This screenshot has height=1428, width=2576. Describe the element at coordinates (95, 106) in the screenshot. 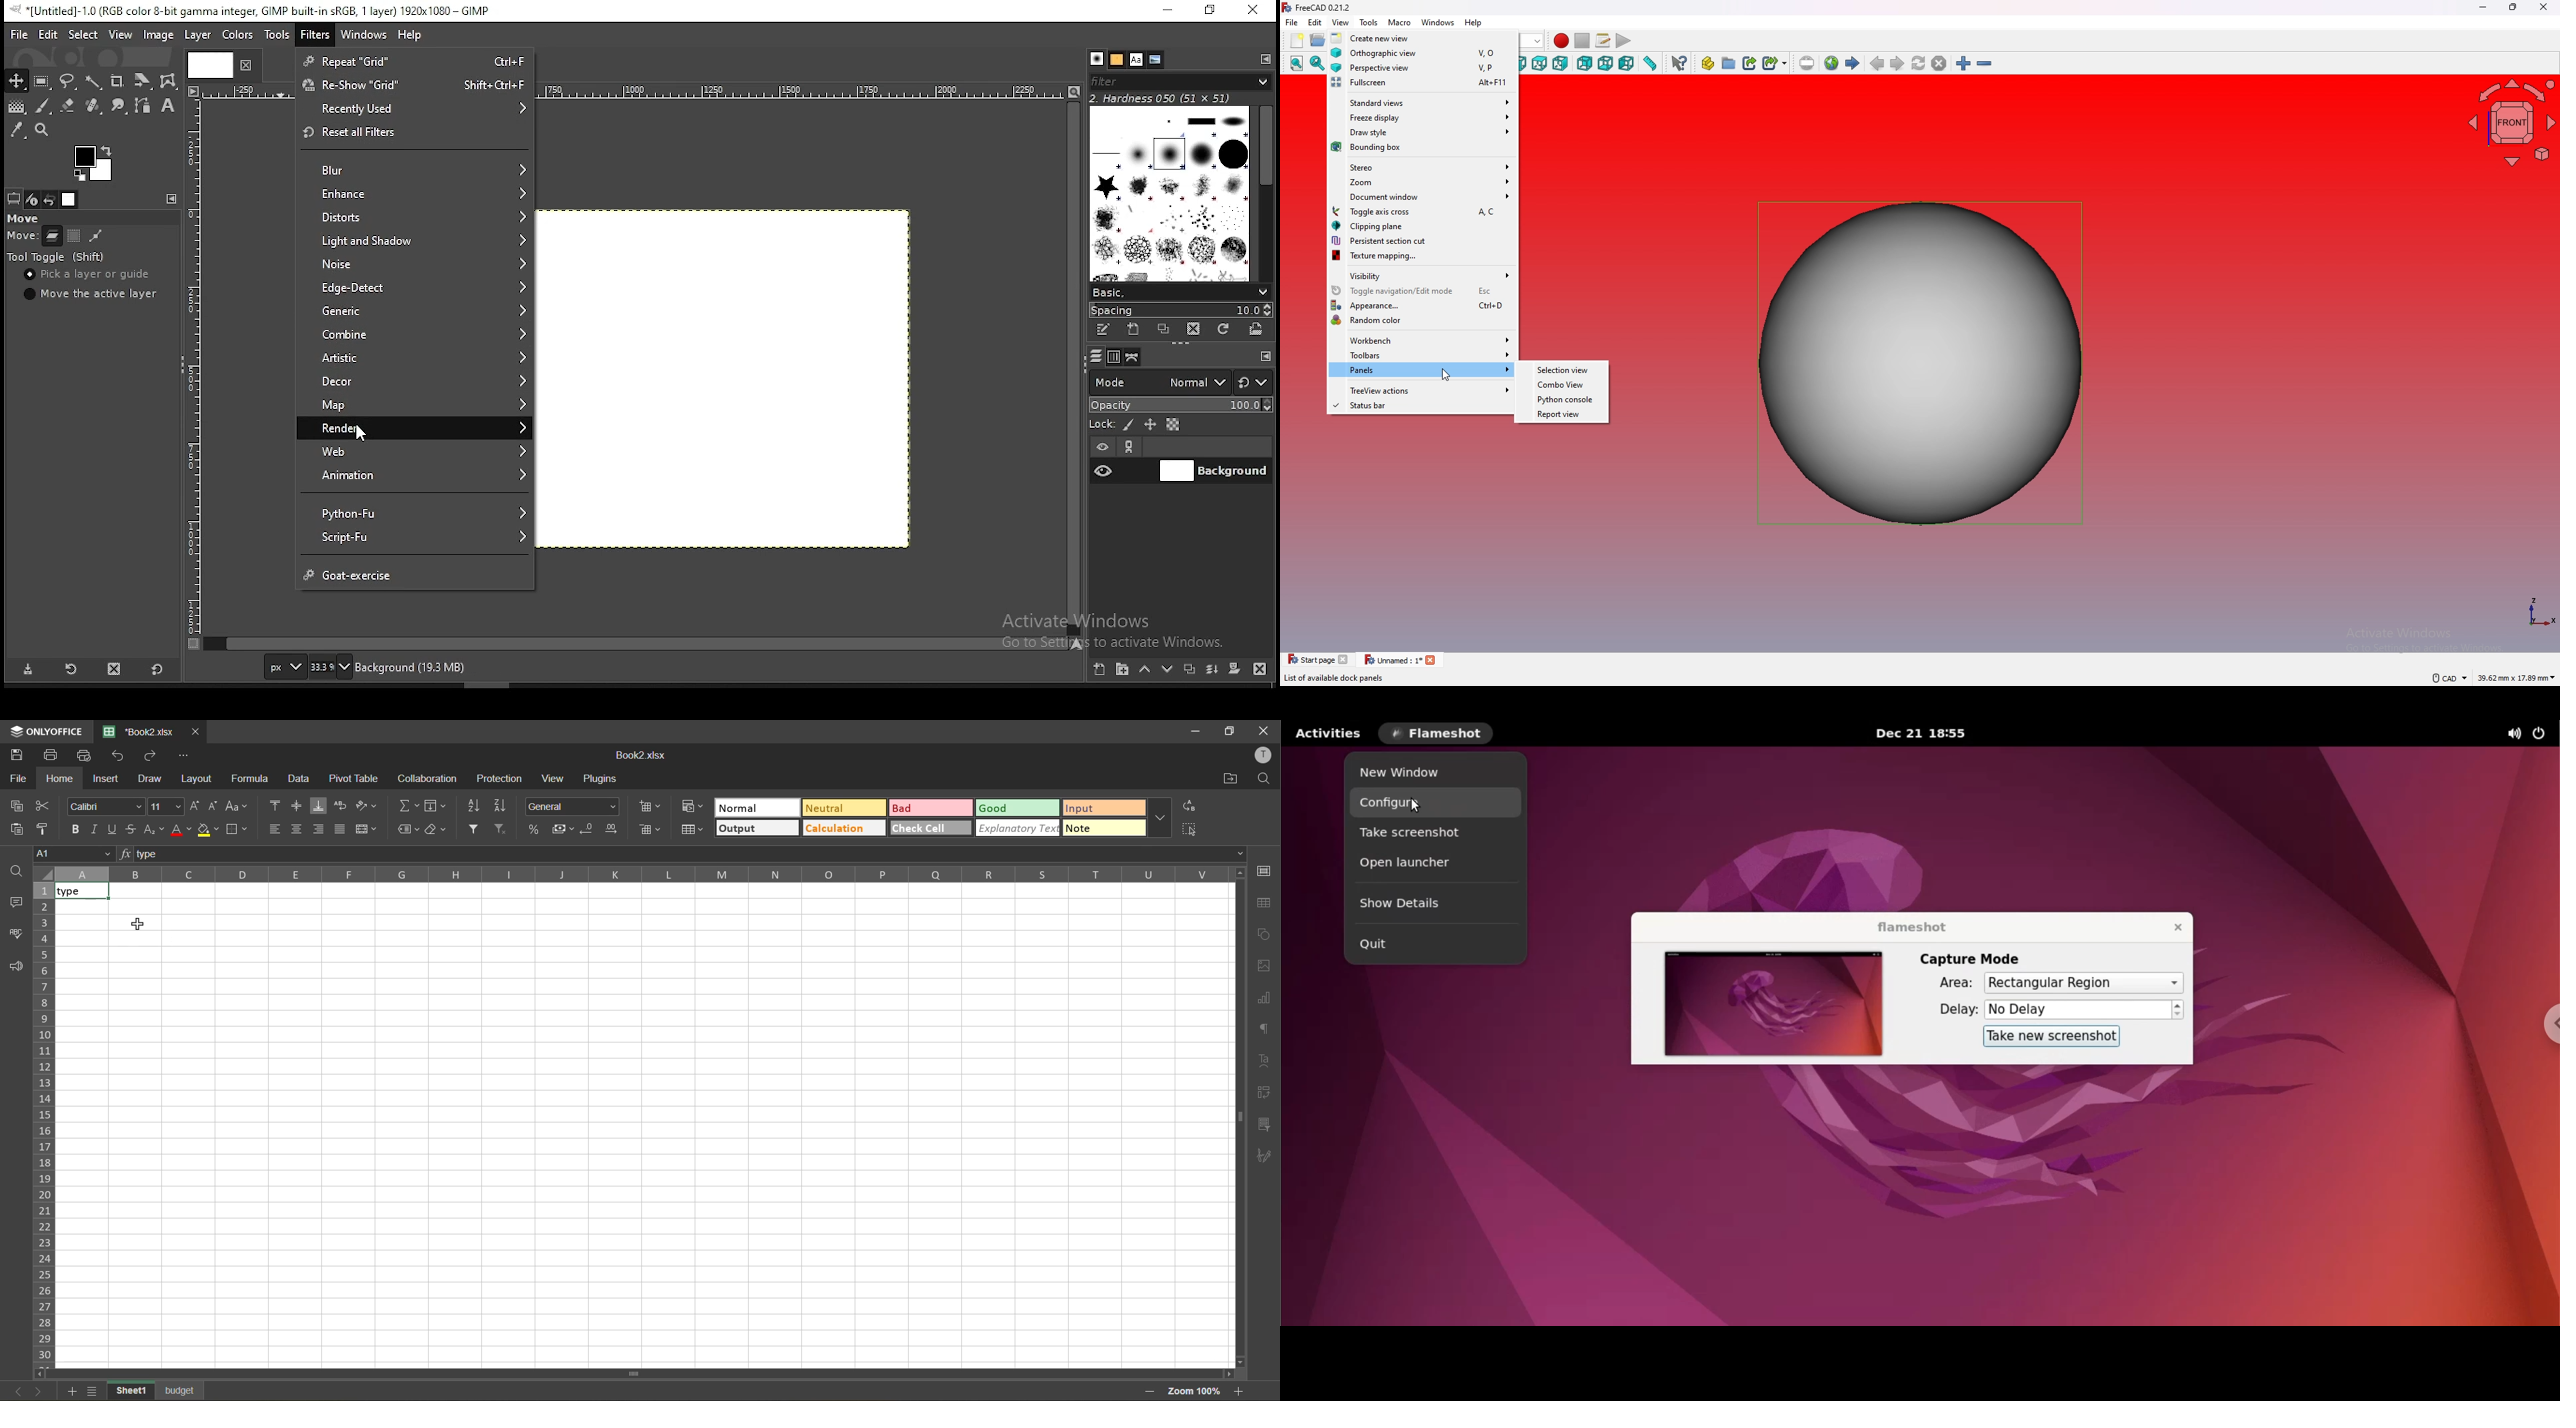

I see `eraser tool` at that location.